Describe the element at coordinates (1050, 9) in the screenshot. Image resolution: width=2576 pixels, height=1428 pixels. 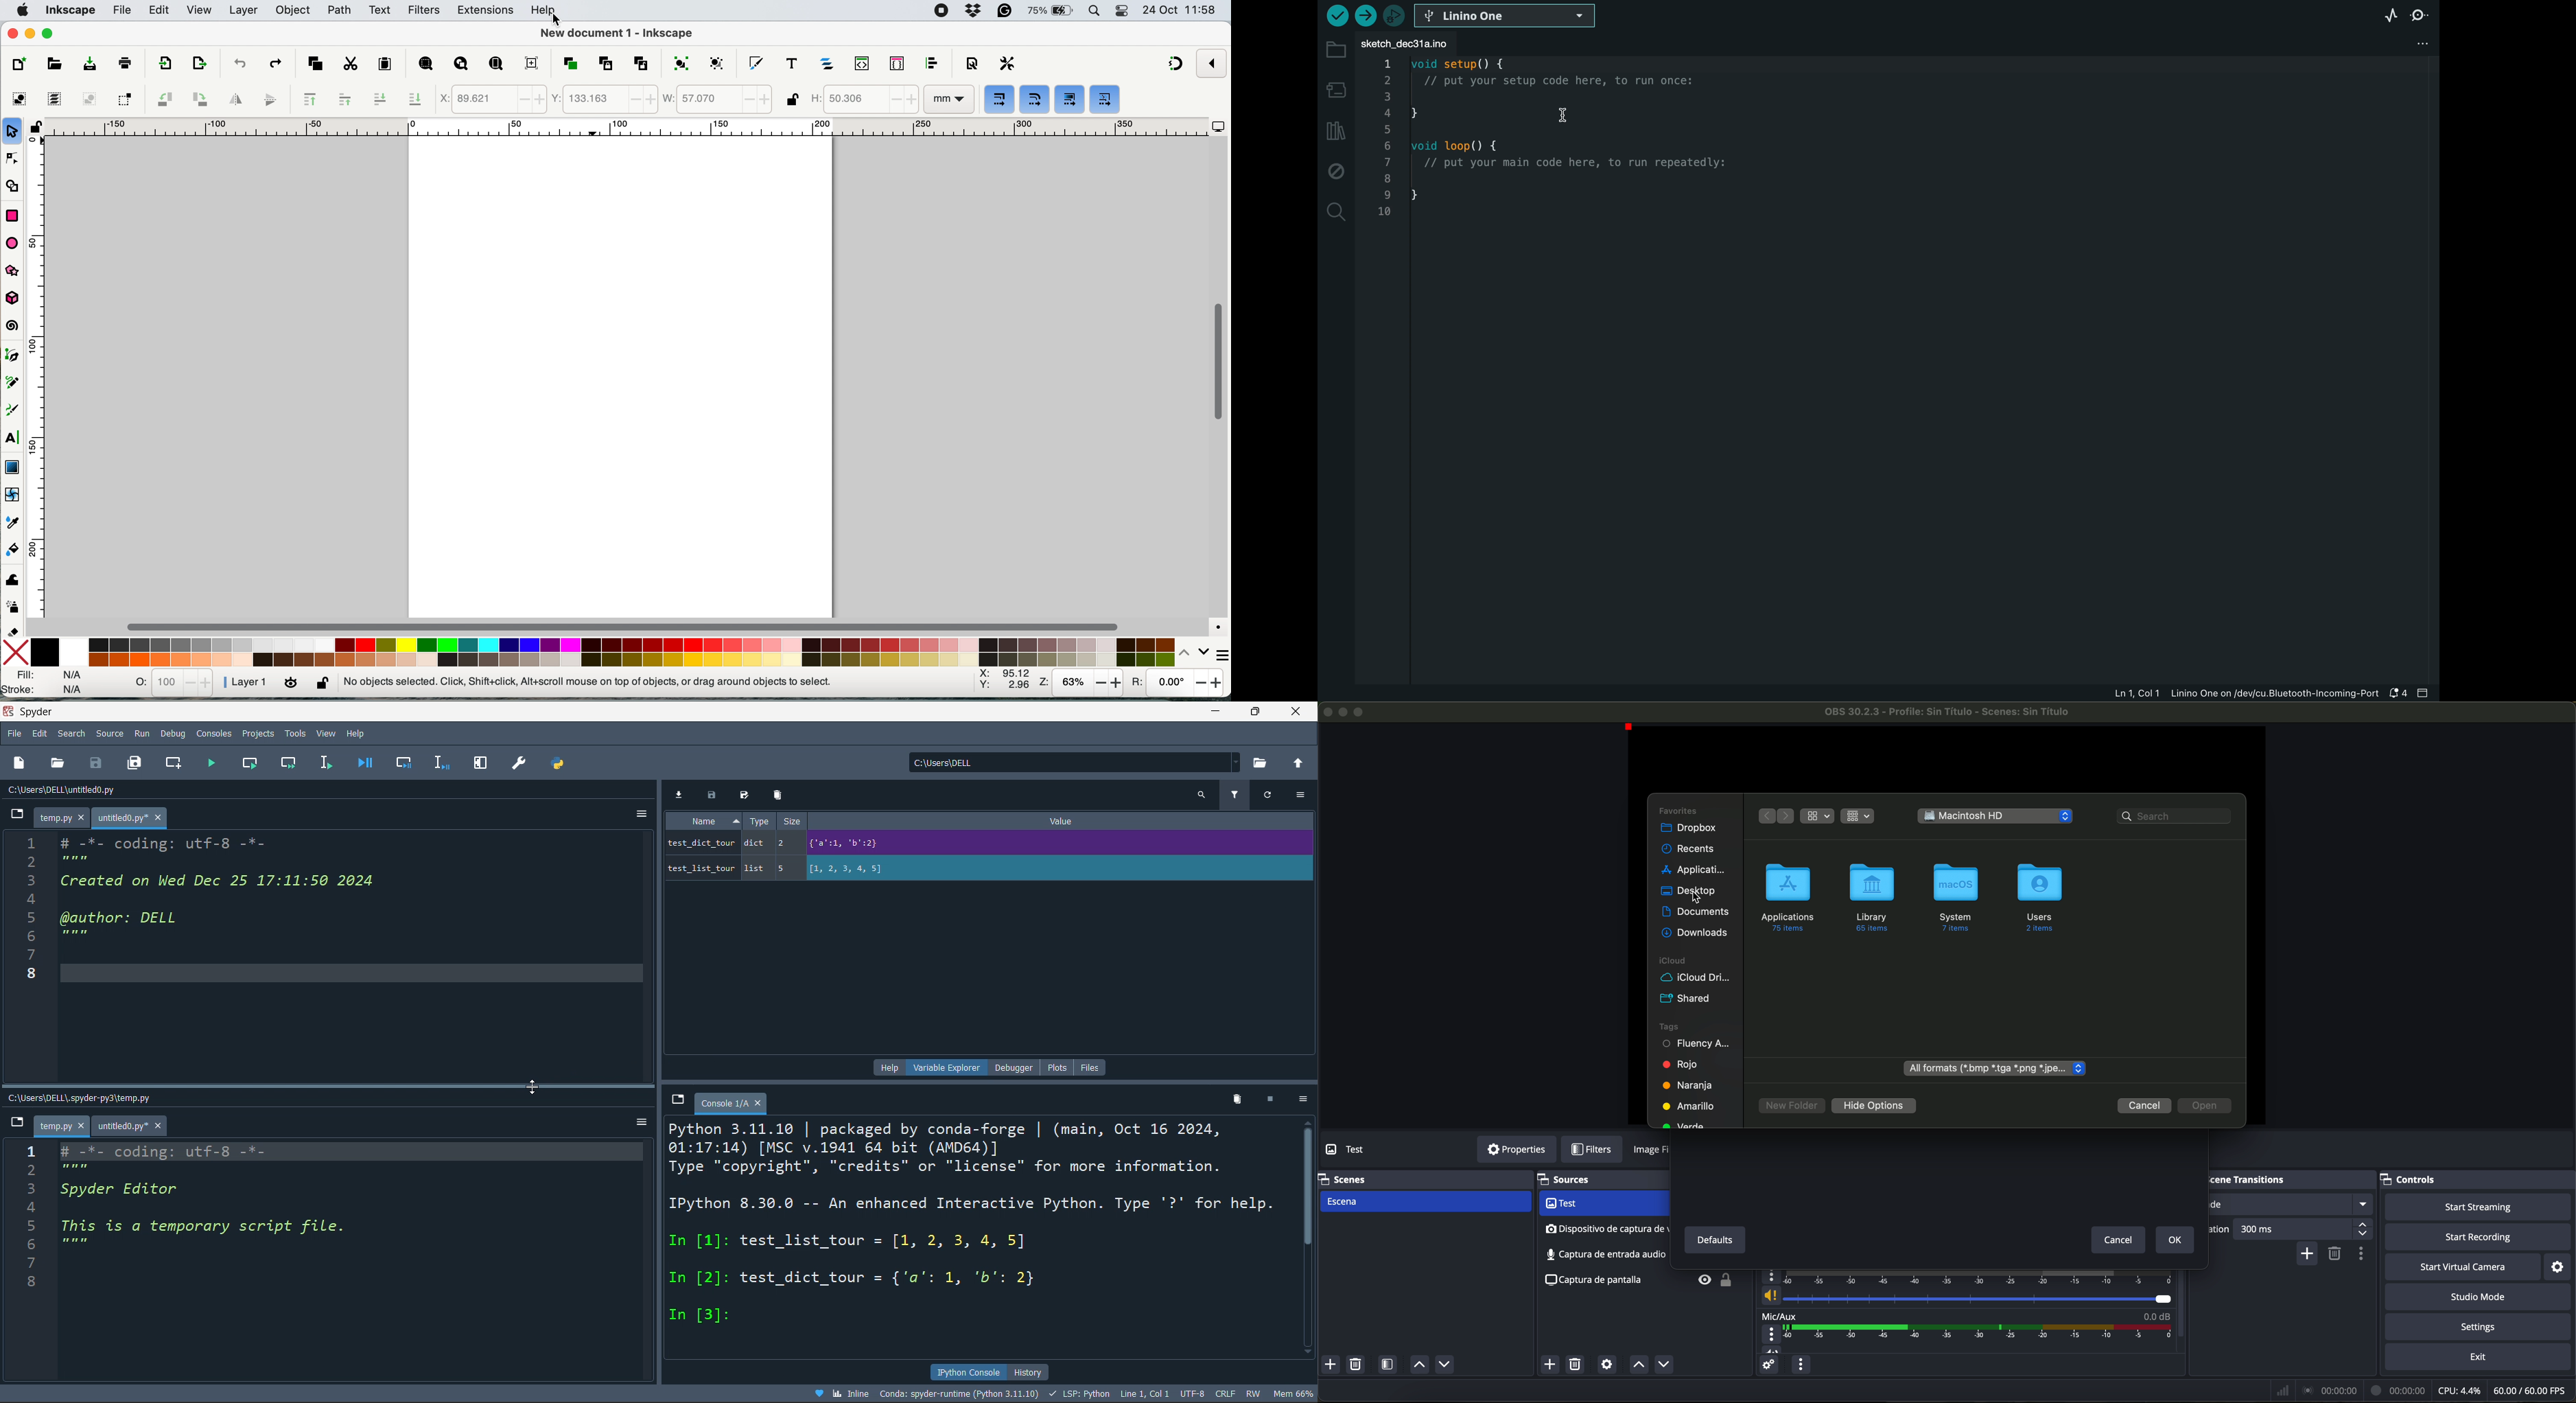
I see `battery` at that location.